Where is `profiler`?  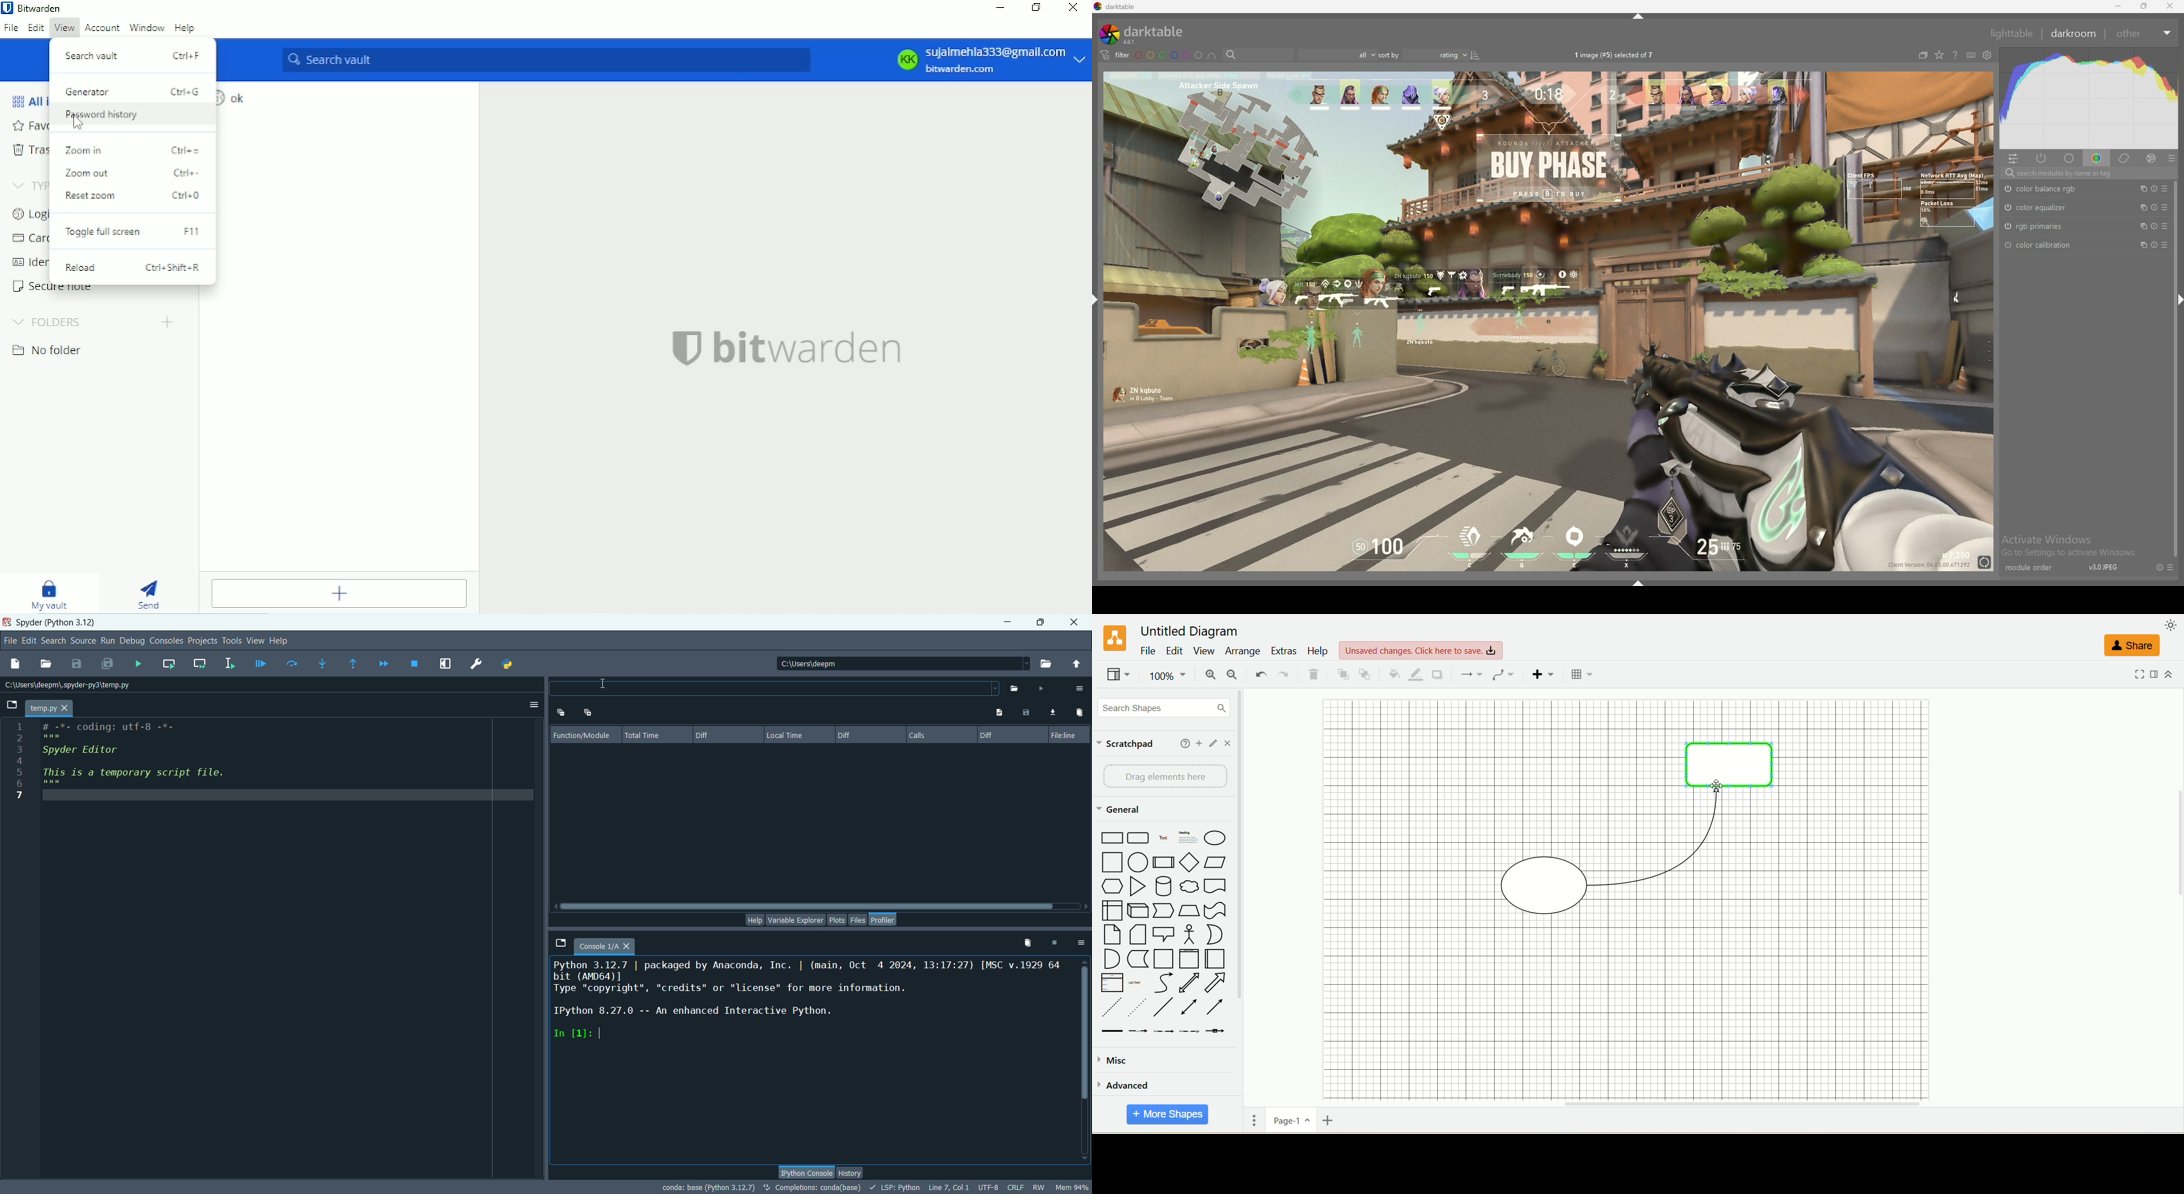
profiler is located at coordinates (885, 921).